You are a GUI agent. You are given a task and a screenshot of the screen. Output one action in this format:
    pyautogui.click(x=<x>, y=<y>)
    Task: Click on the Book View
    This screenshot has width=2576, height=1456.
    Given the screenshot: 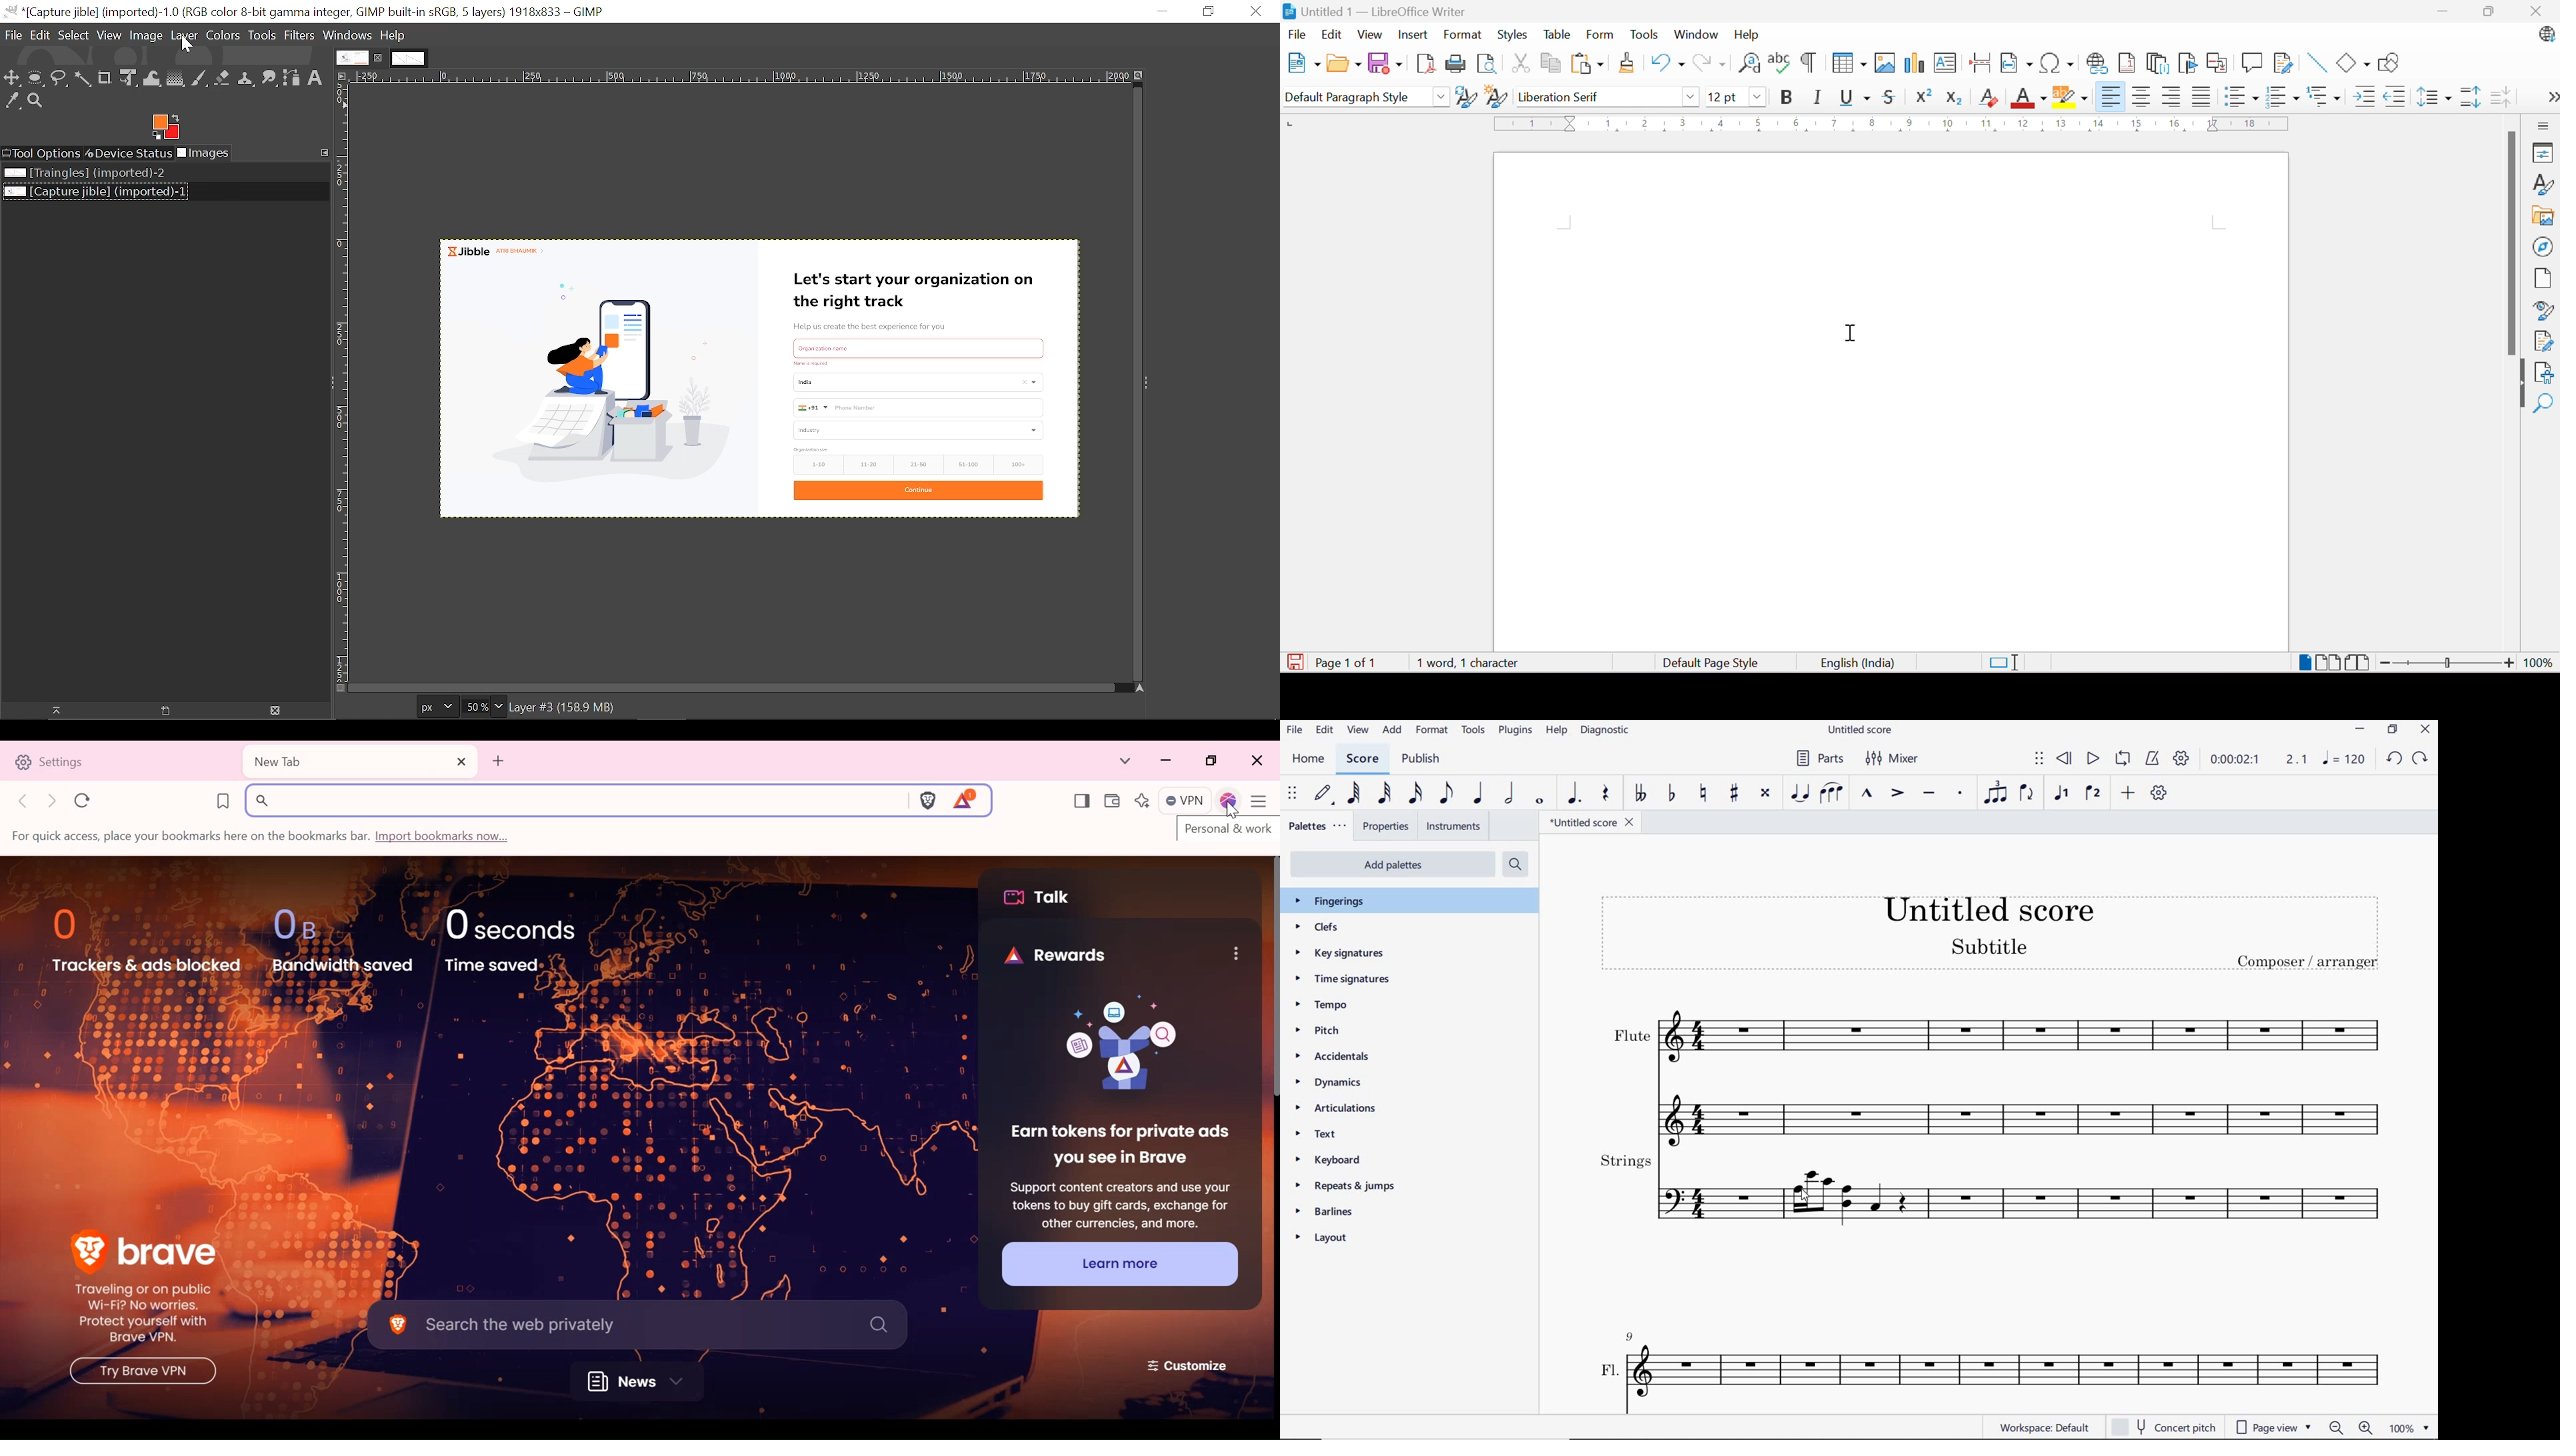 What is the action you would take?
    pyautogui.click(x=2359, y=663)
    